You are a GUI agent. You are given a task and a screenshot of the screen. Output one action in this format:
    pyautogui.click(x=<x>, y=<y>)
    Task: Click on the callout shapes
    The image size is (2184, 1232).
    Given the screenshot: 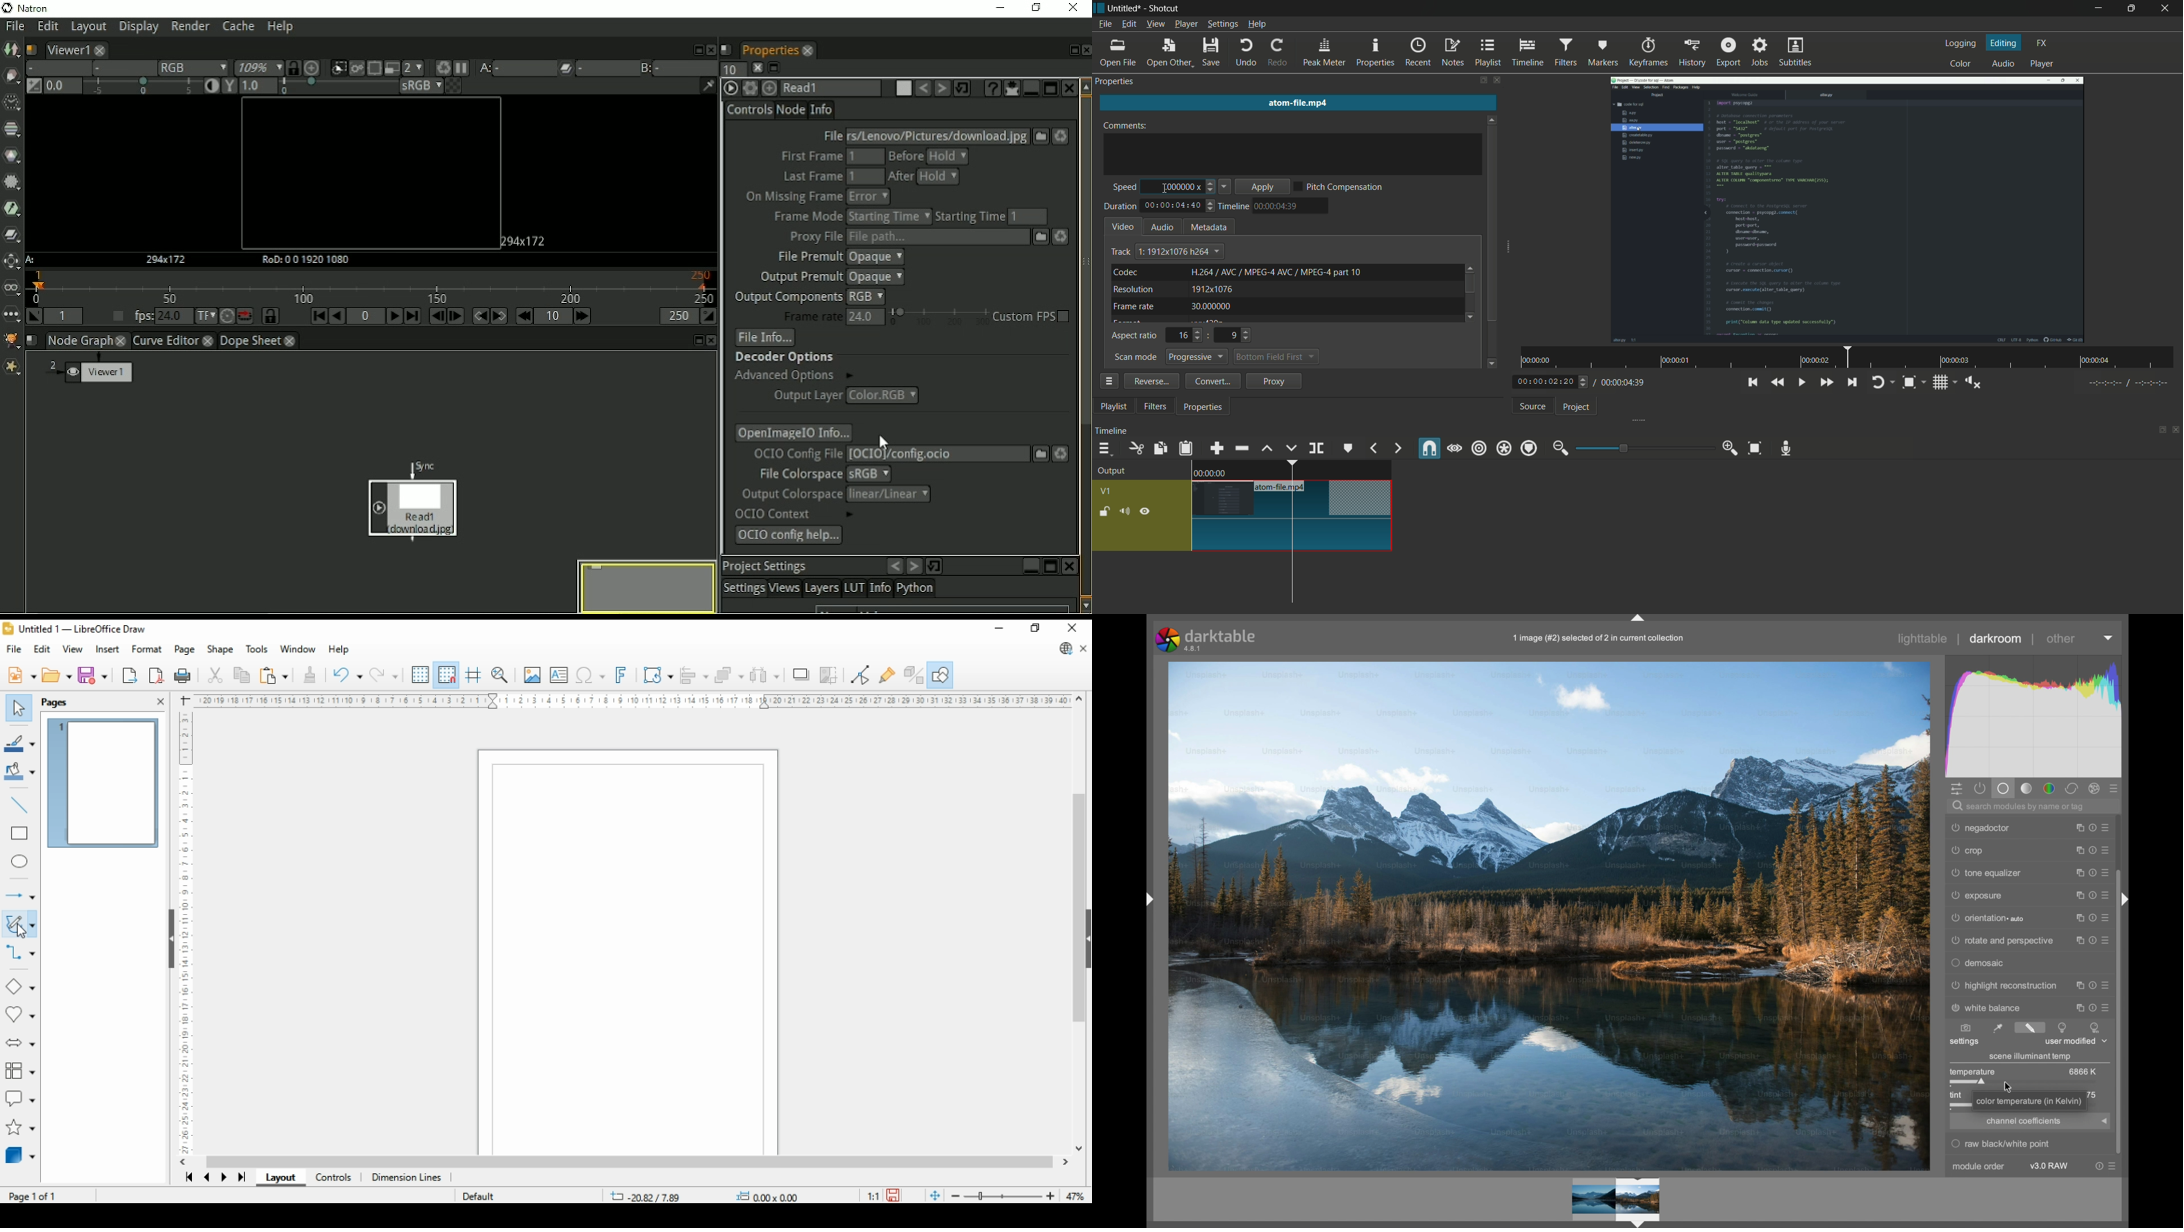 What is the action you would take?
    pyautogui.click(x=20, y=1099)
    